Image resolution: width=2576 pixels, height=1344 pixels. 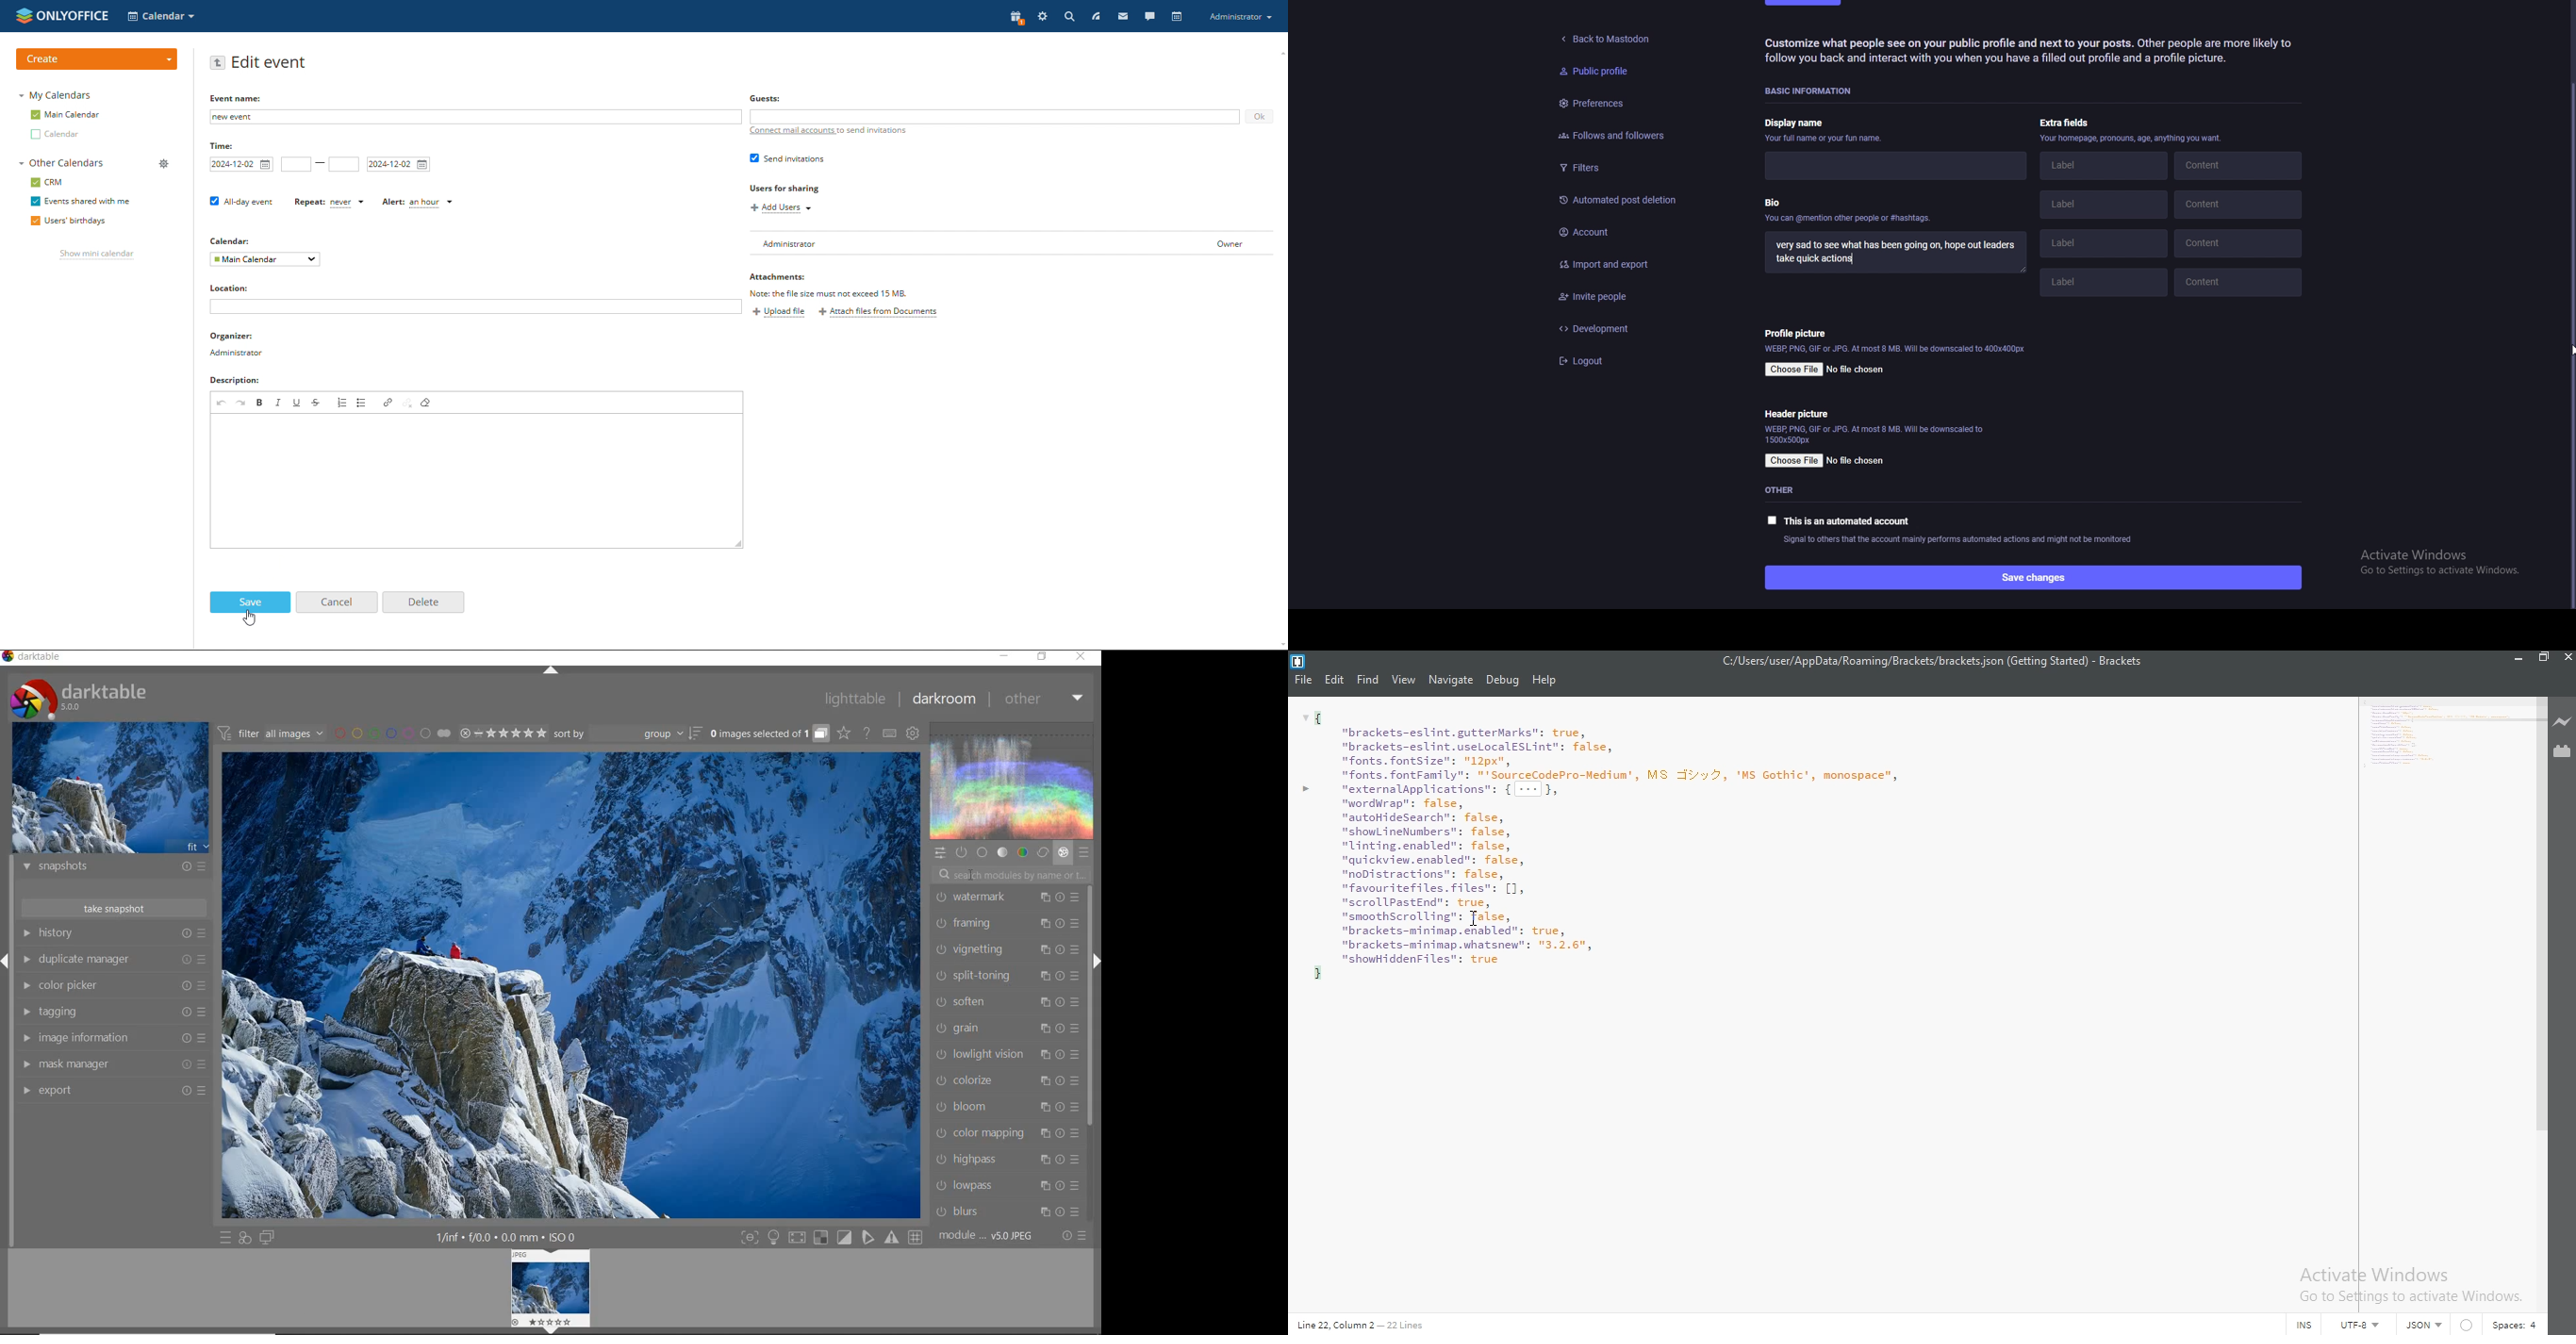 I want to click on image information, so click(x=113, y=1038).